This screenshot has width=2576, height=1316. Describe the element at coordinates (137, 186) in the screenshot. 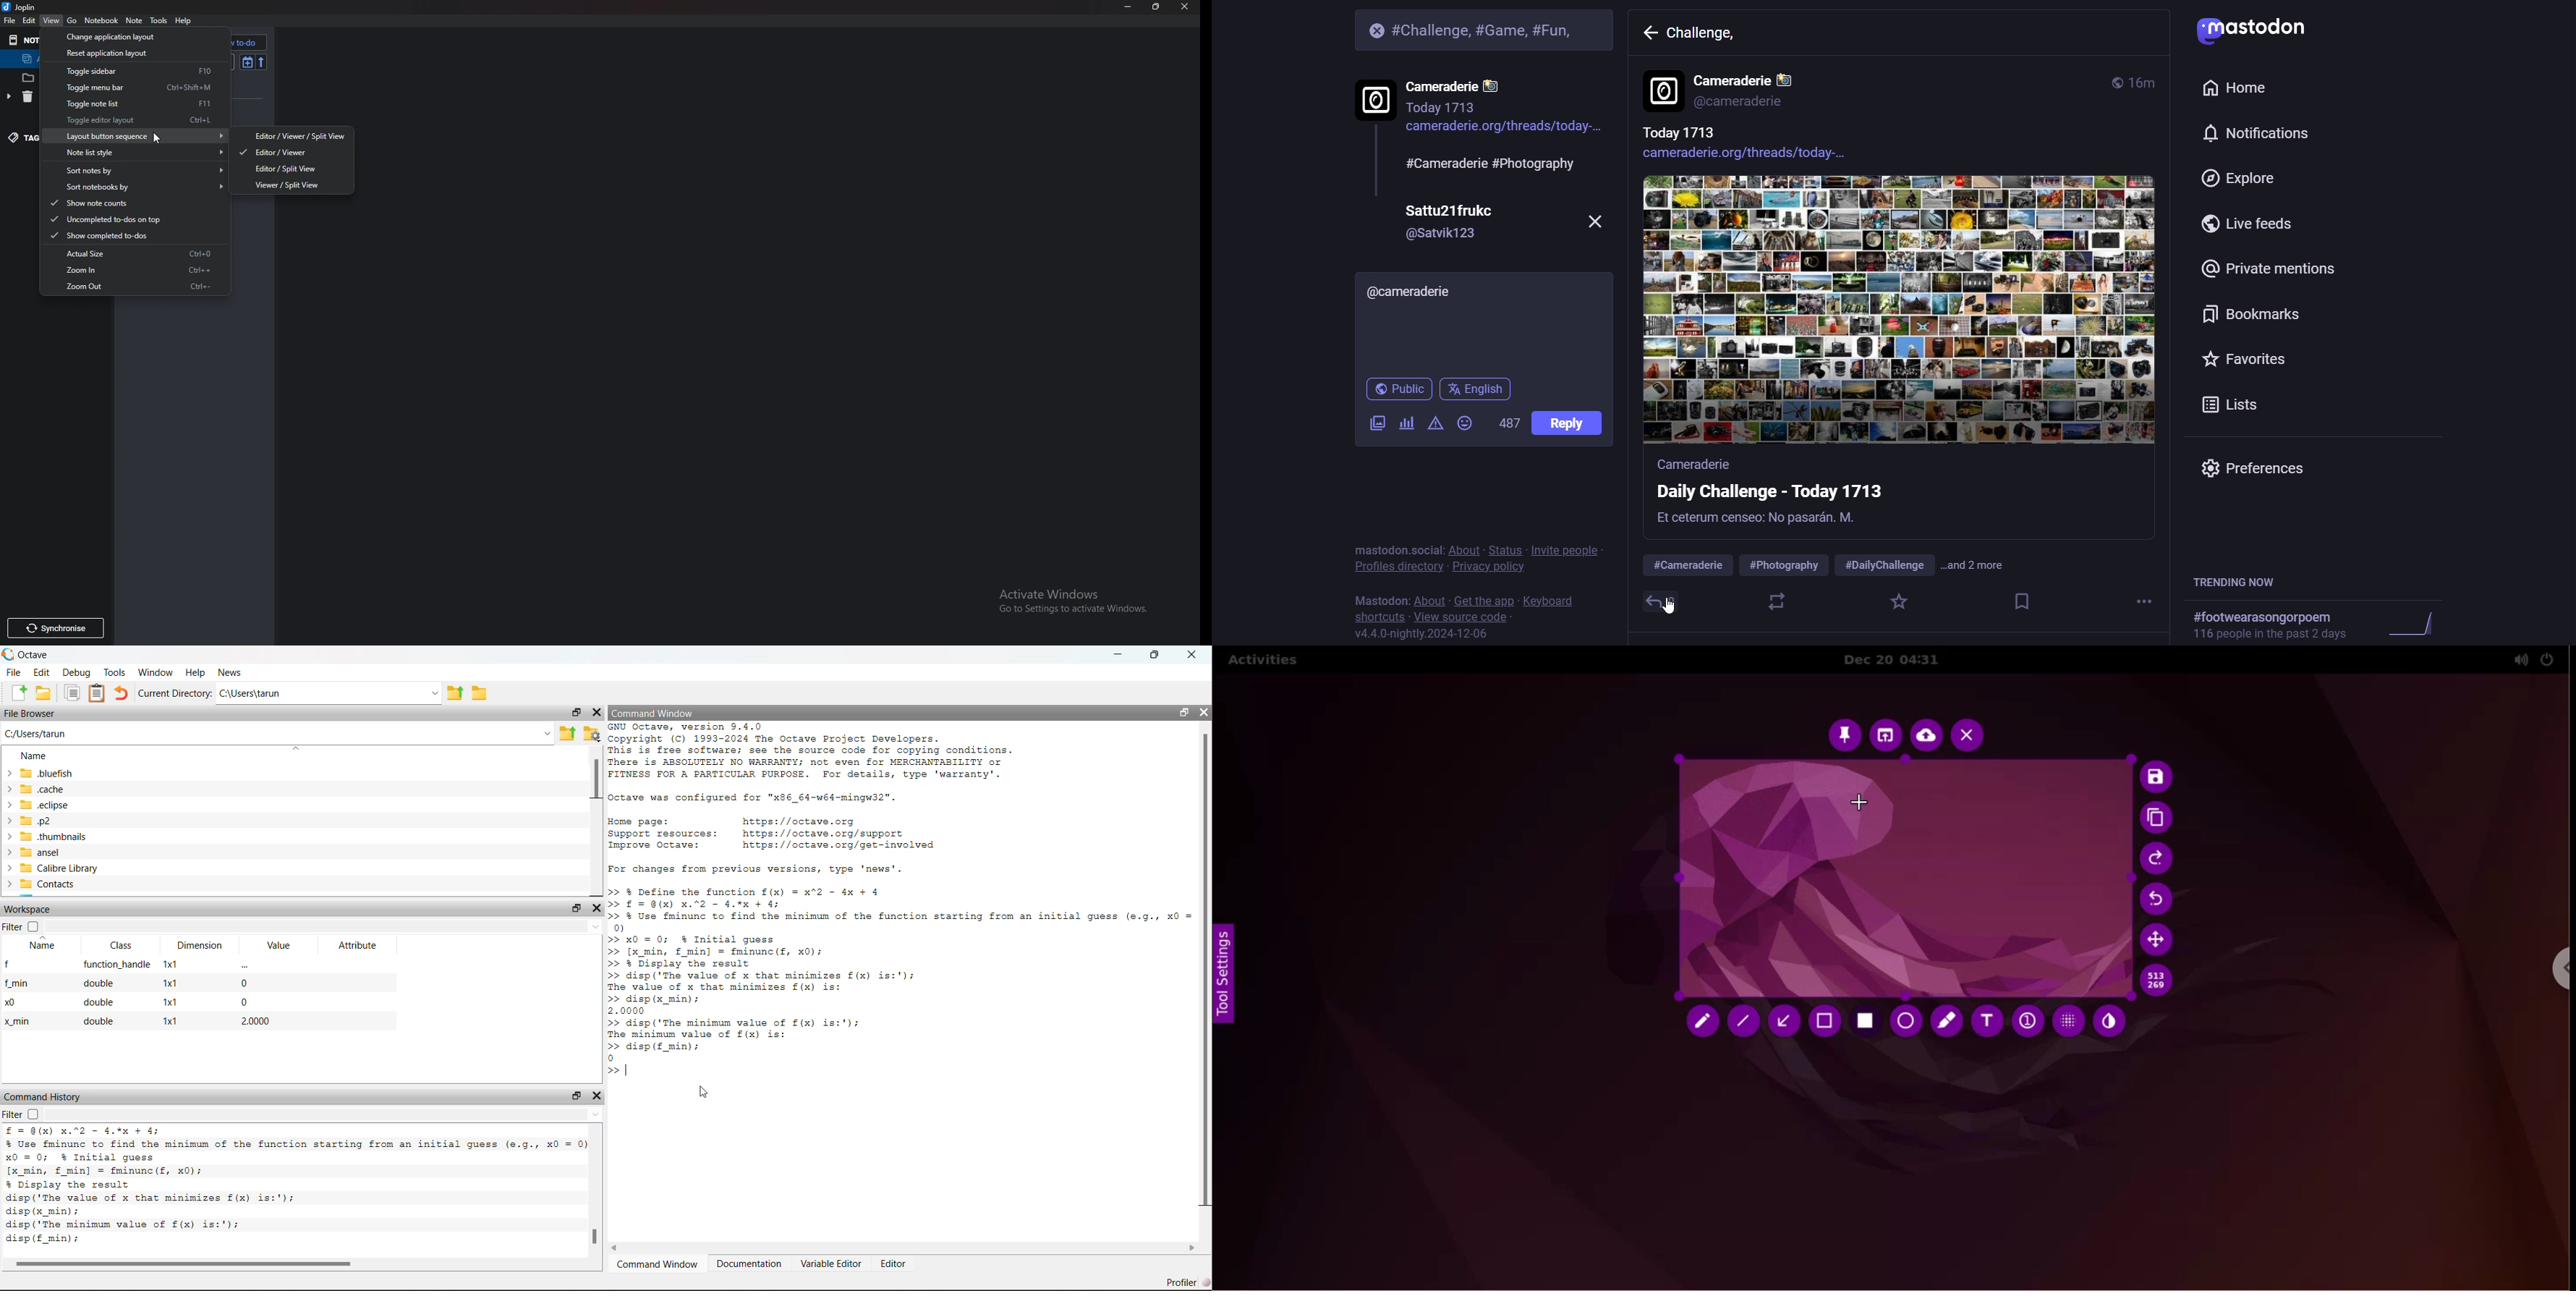

I see `sort notebook by` at that location.